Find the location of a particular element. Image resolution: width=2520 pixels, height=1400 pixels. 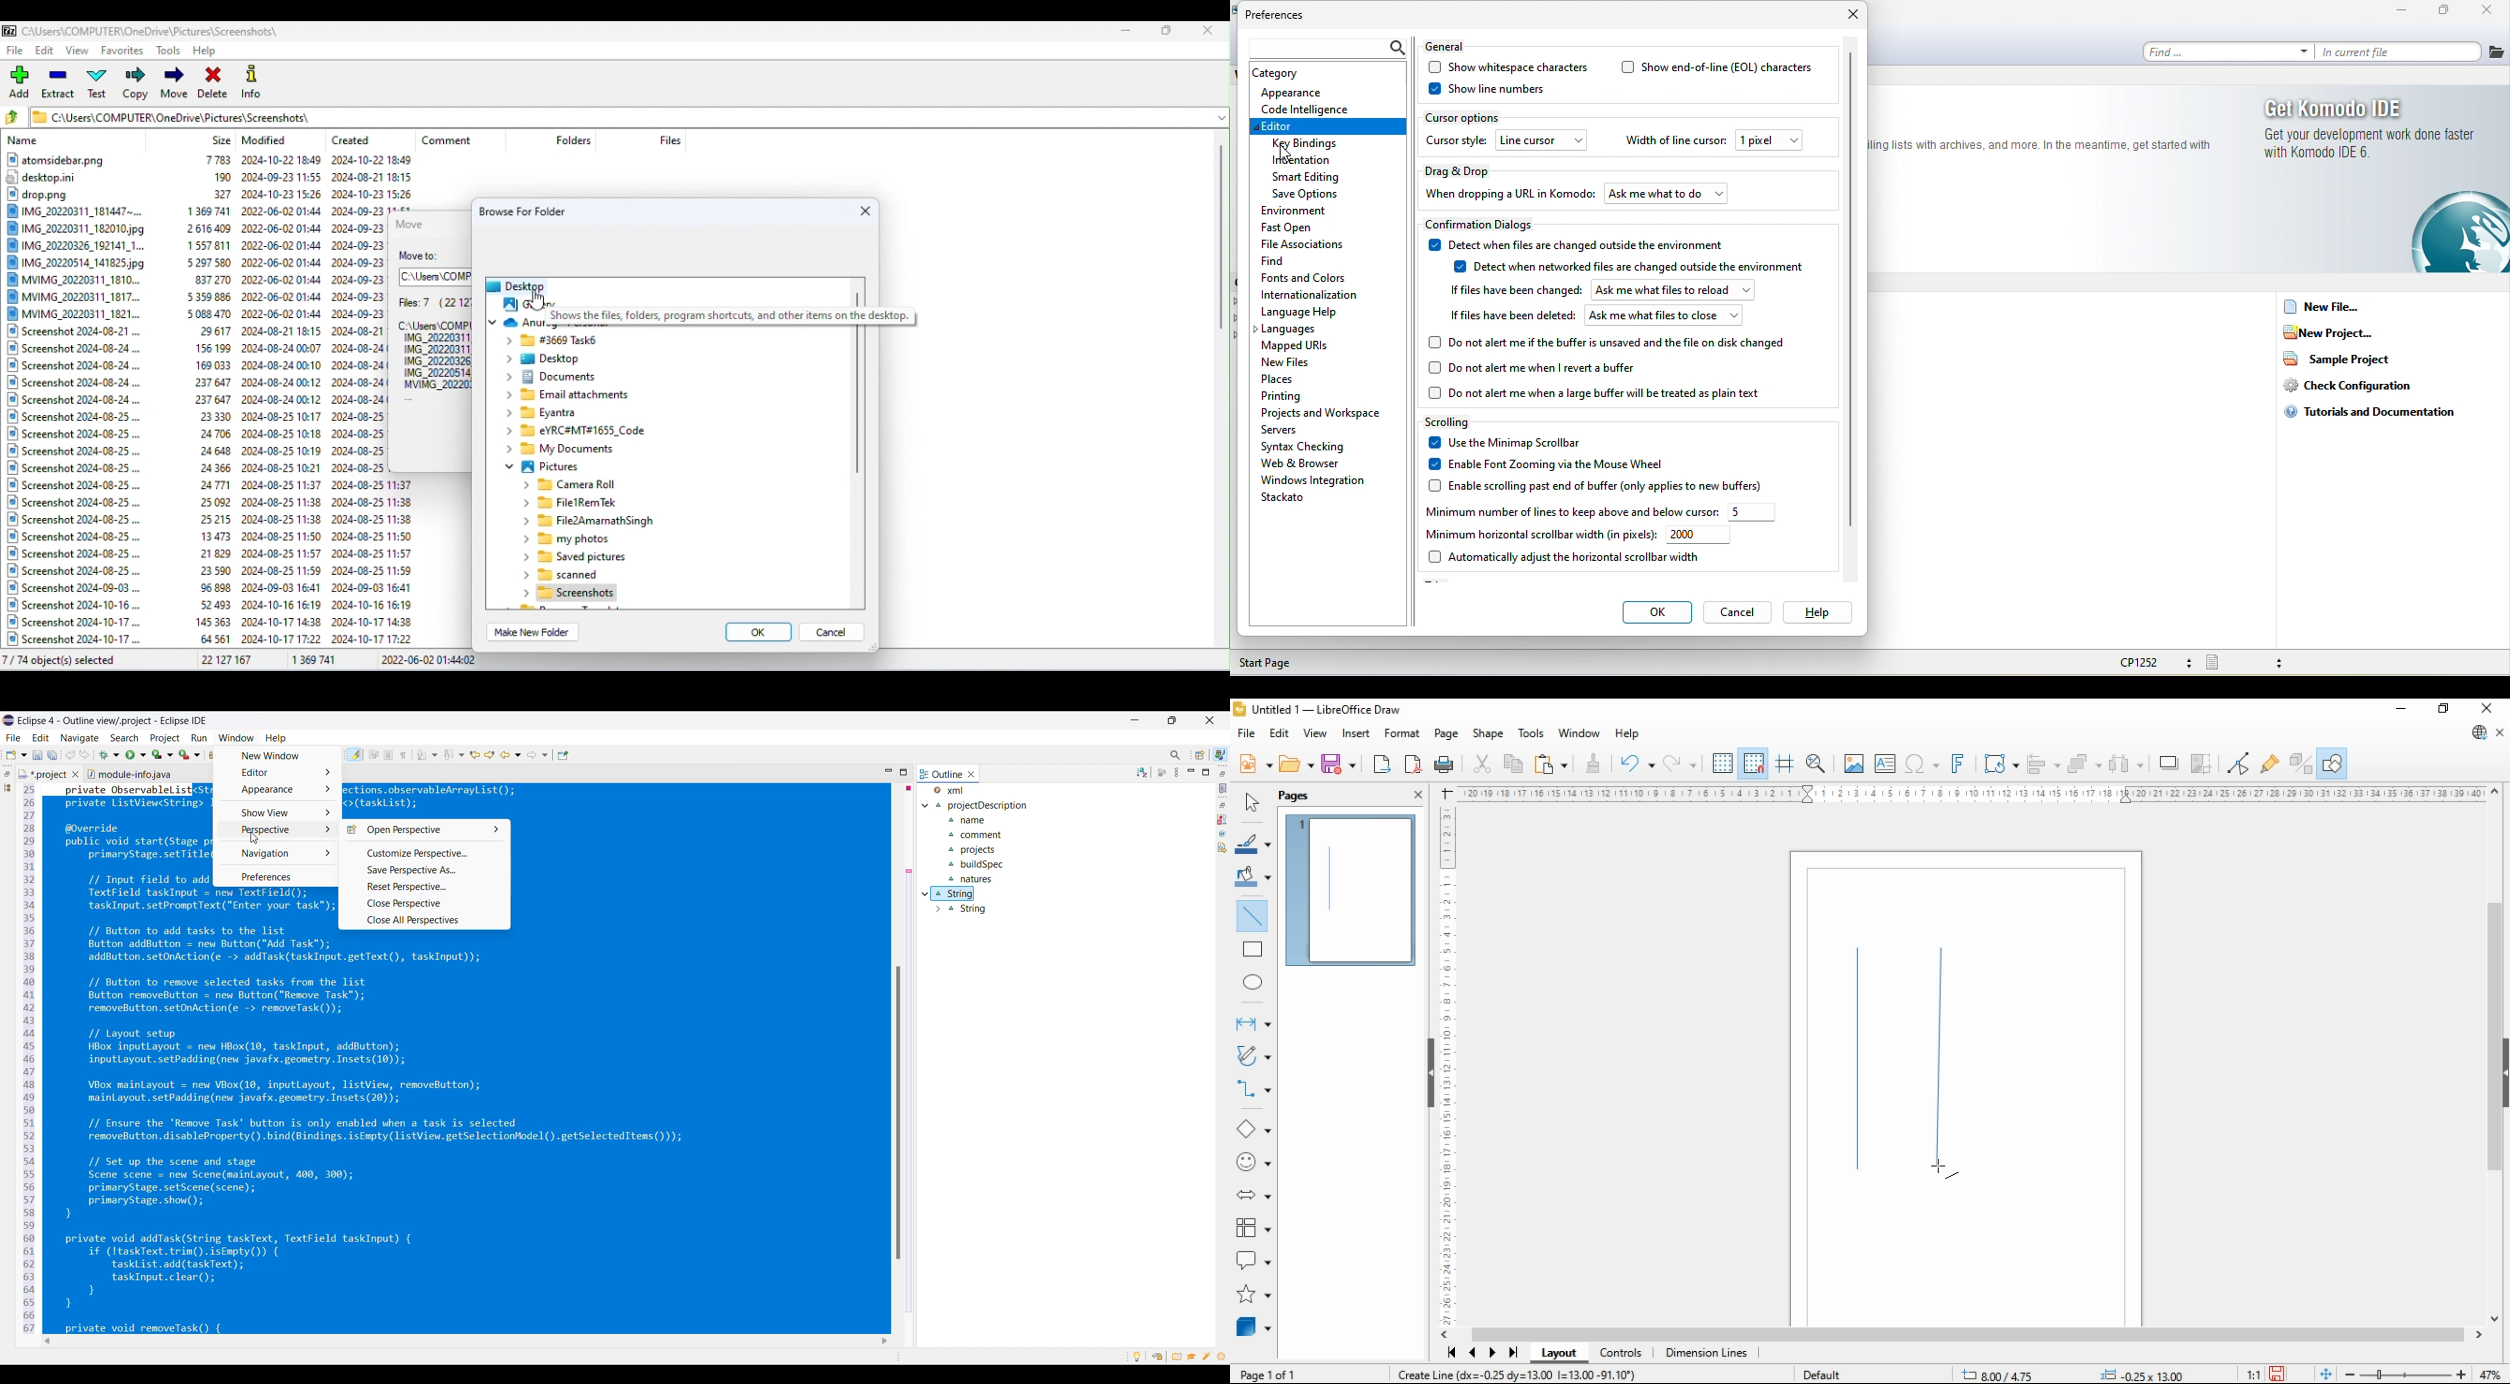

insert textbox is located at coordinates (1885, 765).